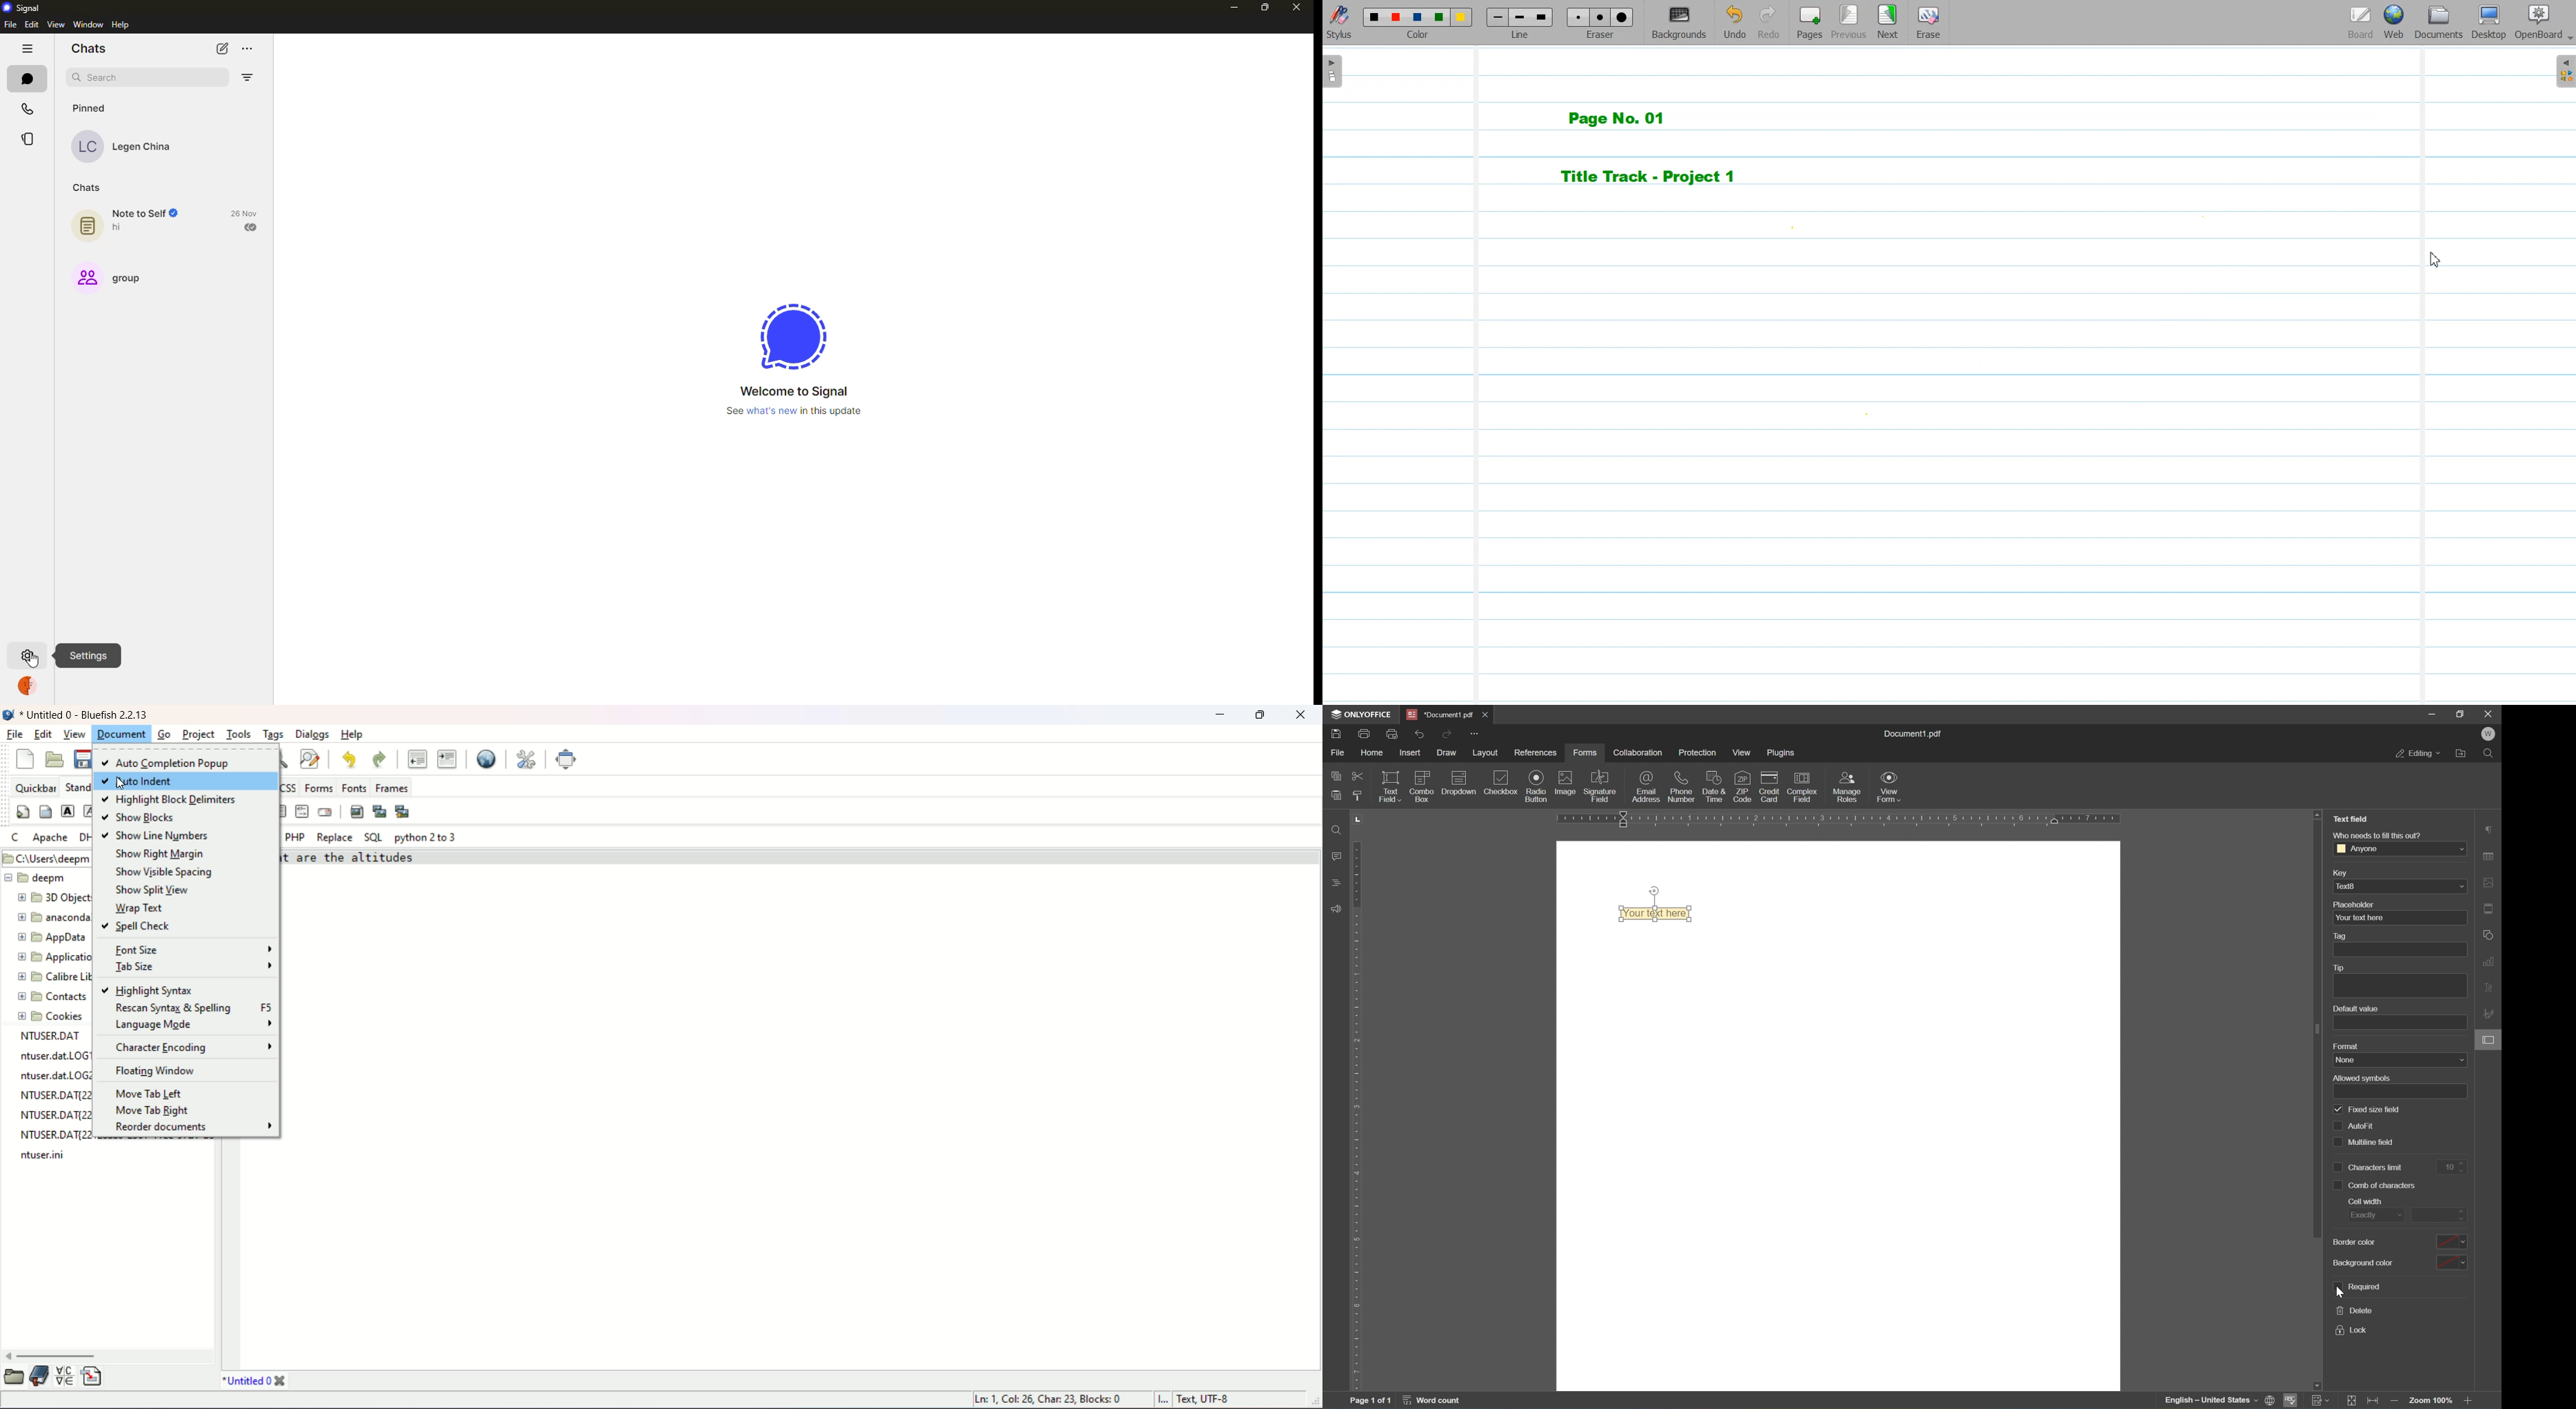 The width and height of the screenshot is (2576, 1428). Describe the element at coordinates (21, 7) in the screenshot. I see `signal` at that location.